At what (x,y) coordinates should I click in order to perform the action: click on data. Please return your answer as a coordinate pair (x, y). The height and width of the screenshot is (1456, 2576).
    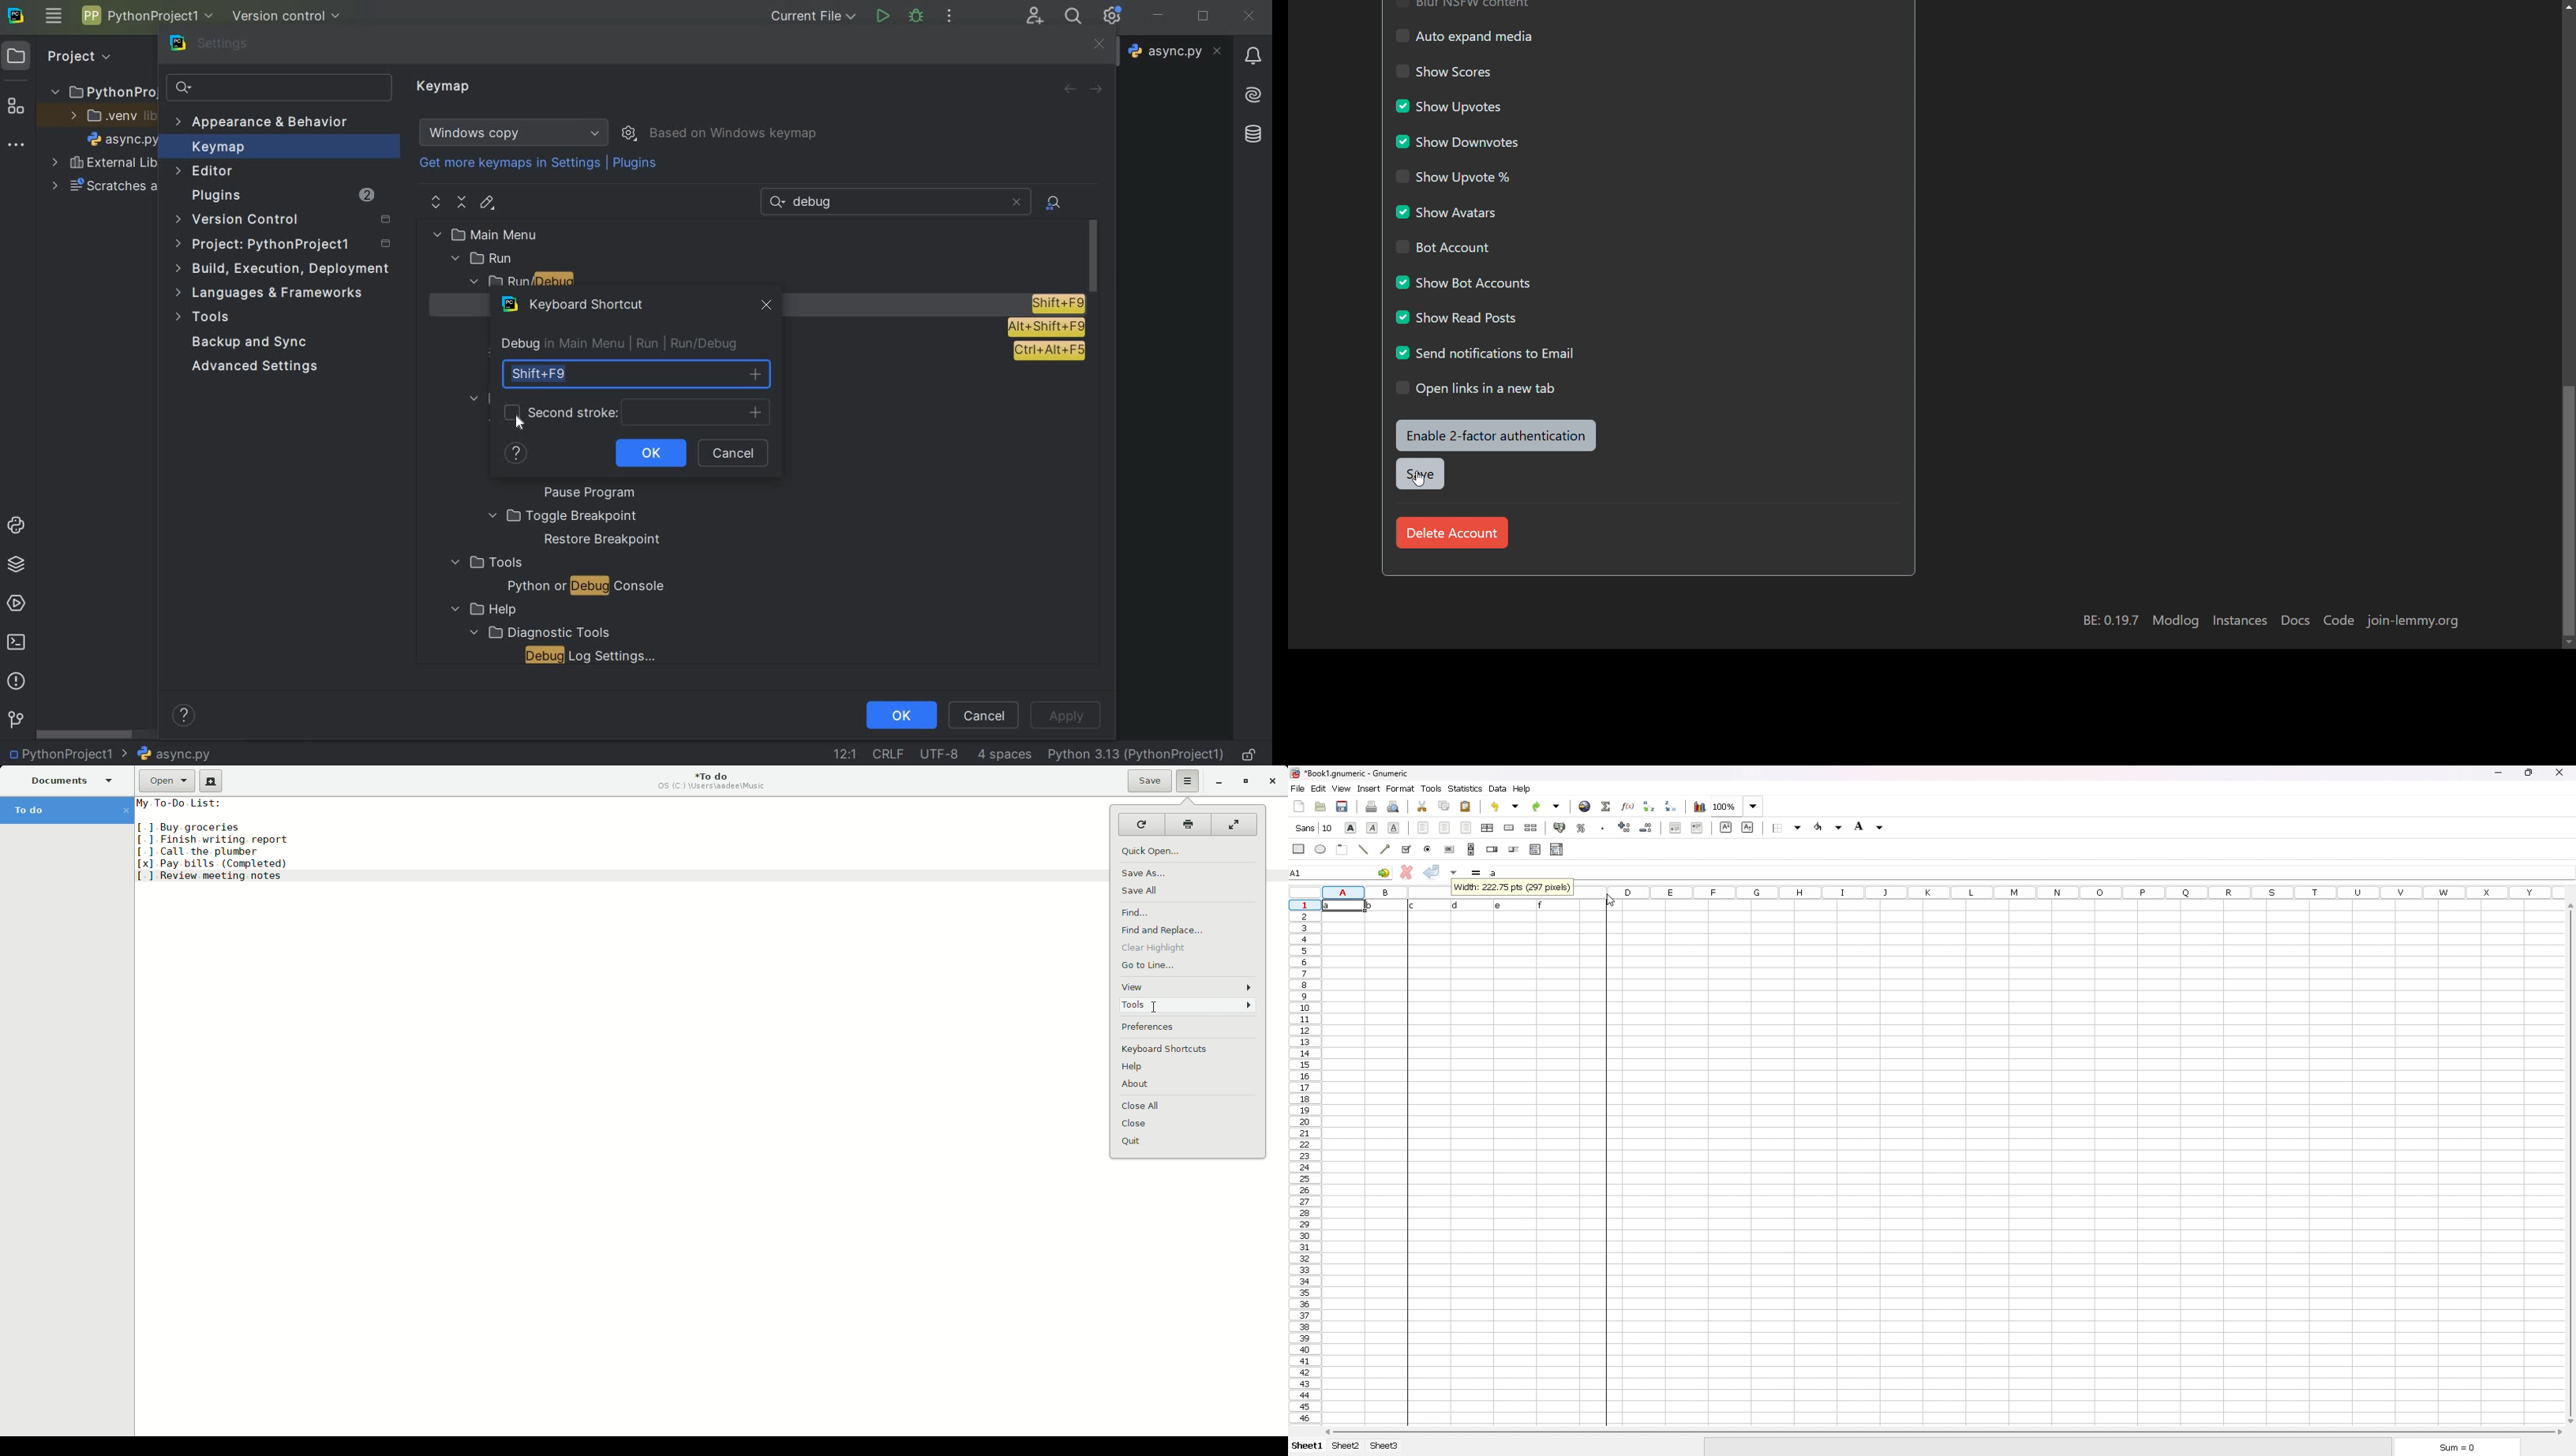
    Looking at the image, I should click on (1498, 789).